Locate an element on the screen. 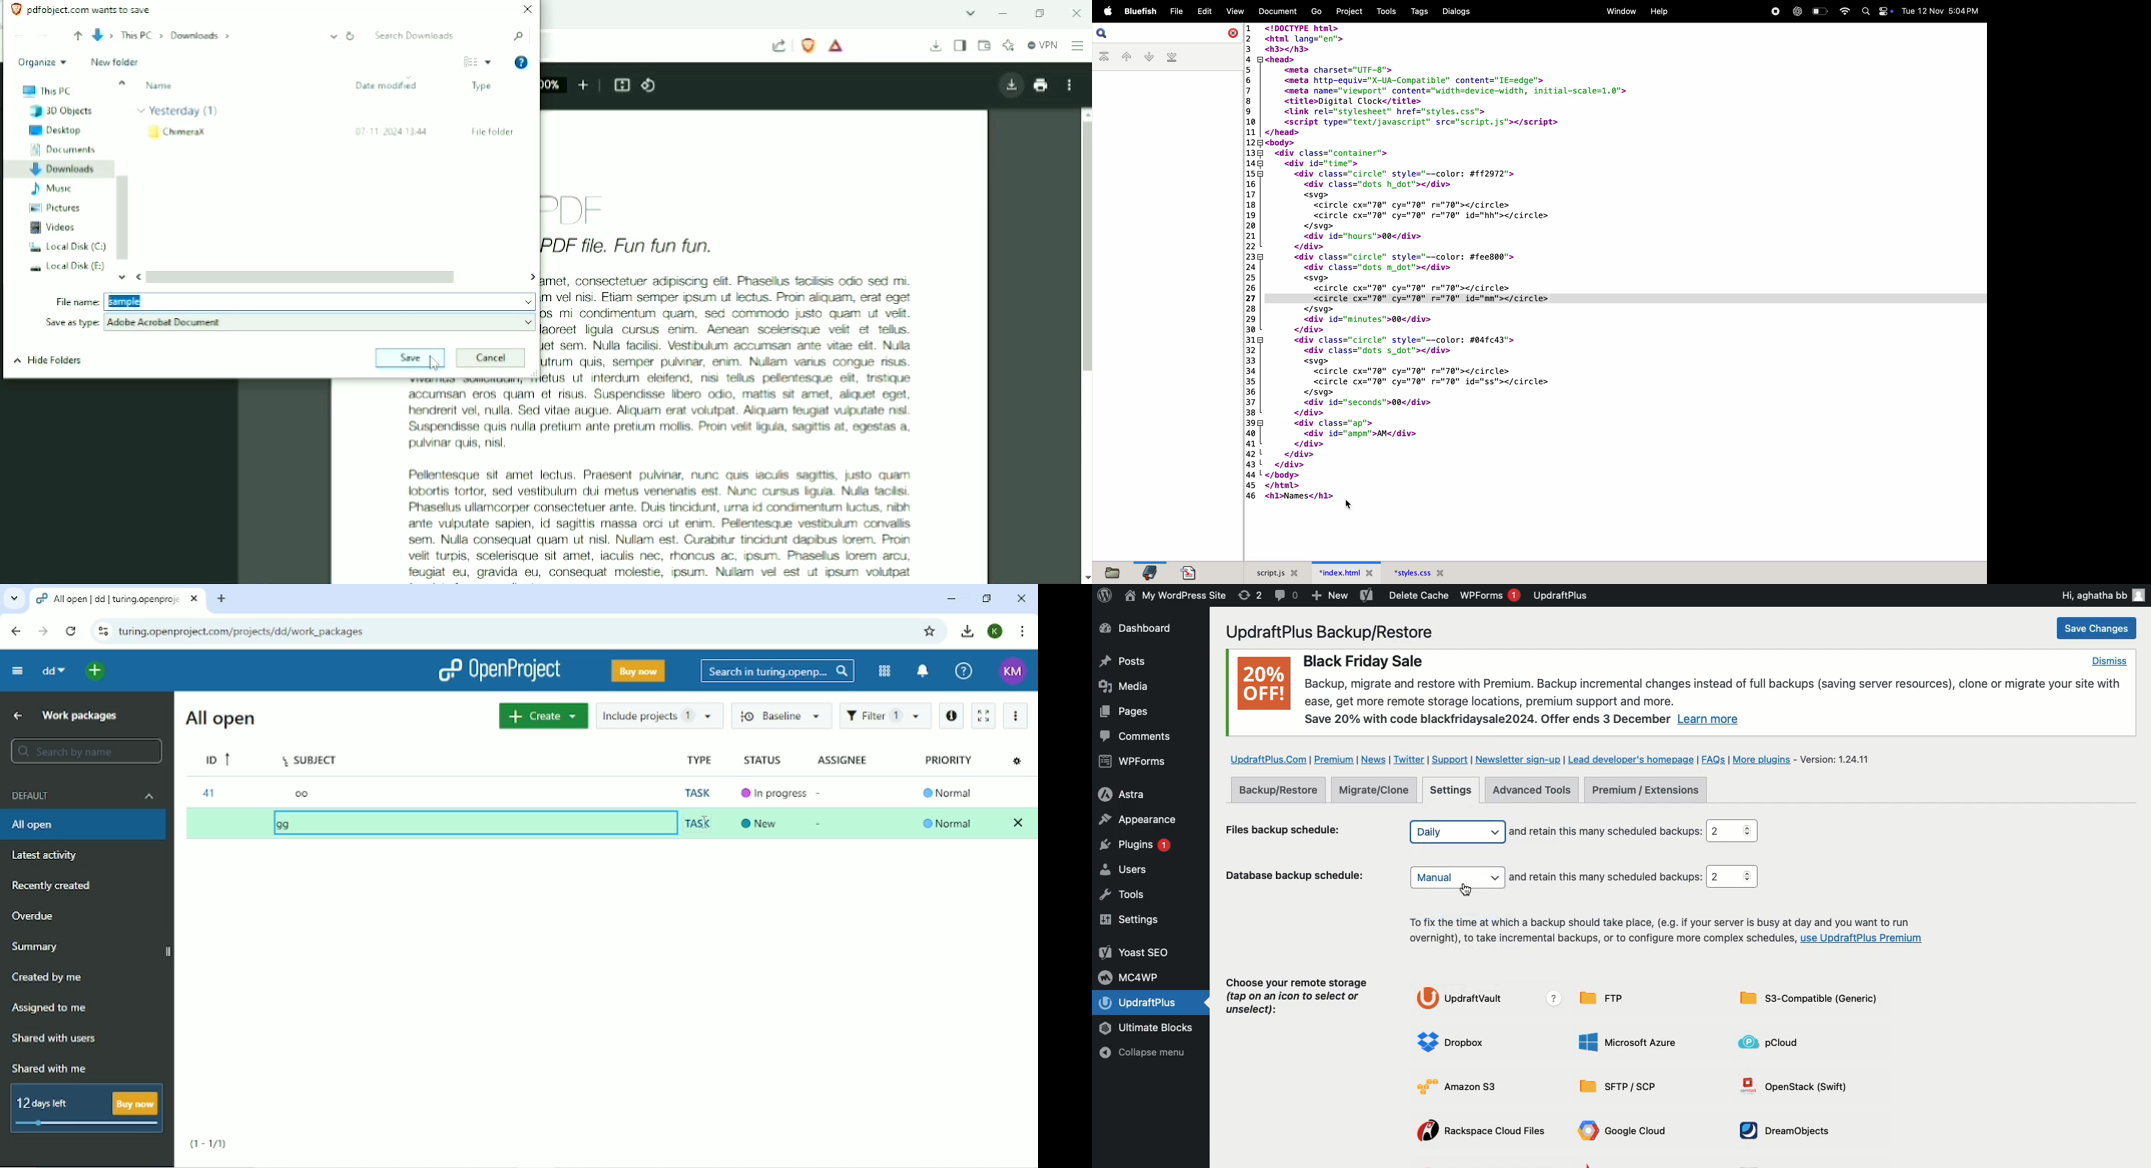 Image resolution: width=2156 pixels, height=1176 pixels. OpenStack is located at coordinates (1800, 1085).